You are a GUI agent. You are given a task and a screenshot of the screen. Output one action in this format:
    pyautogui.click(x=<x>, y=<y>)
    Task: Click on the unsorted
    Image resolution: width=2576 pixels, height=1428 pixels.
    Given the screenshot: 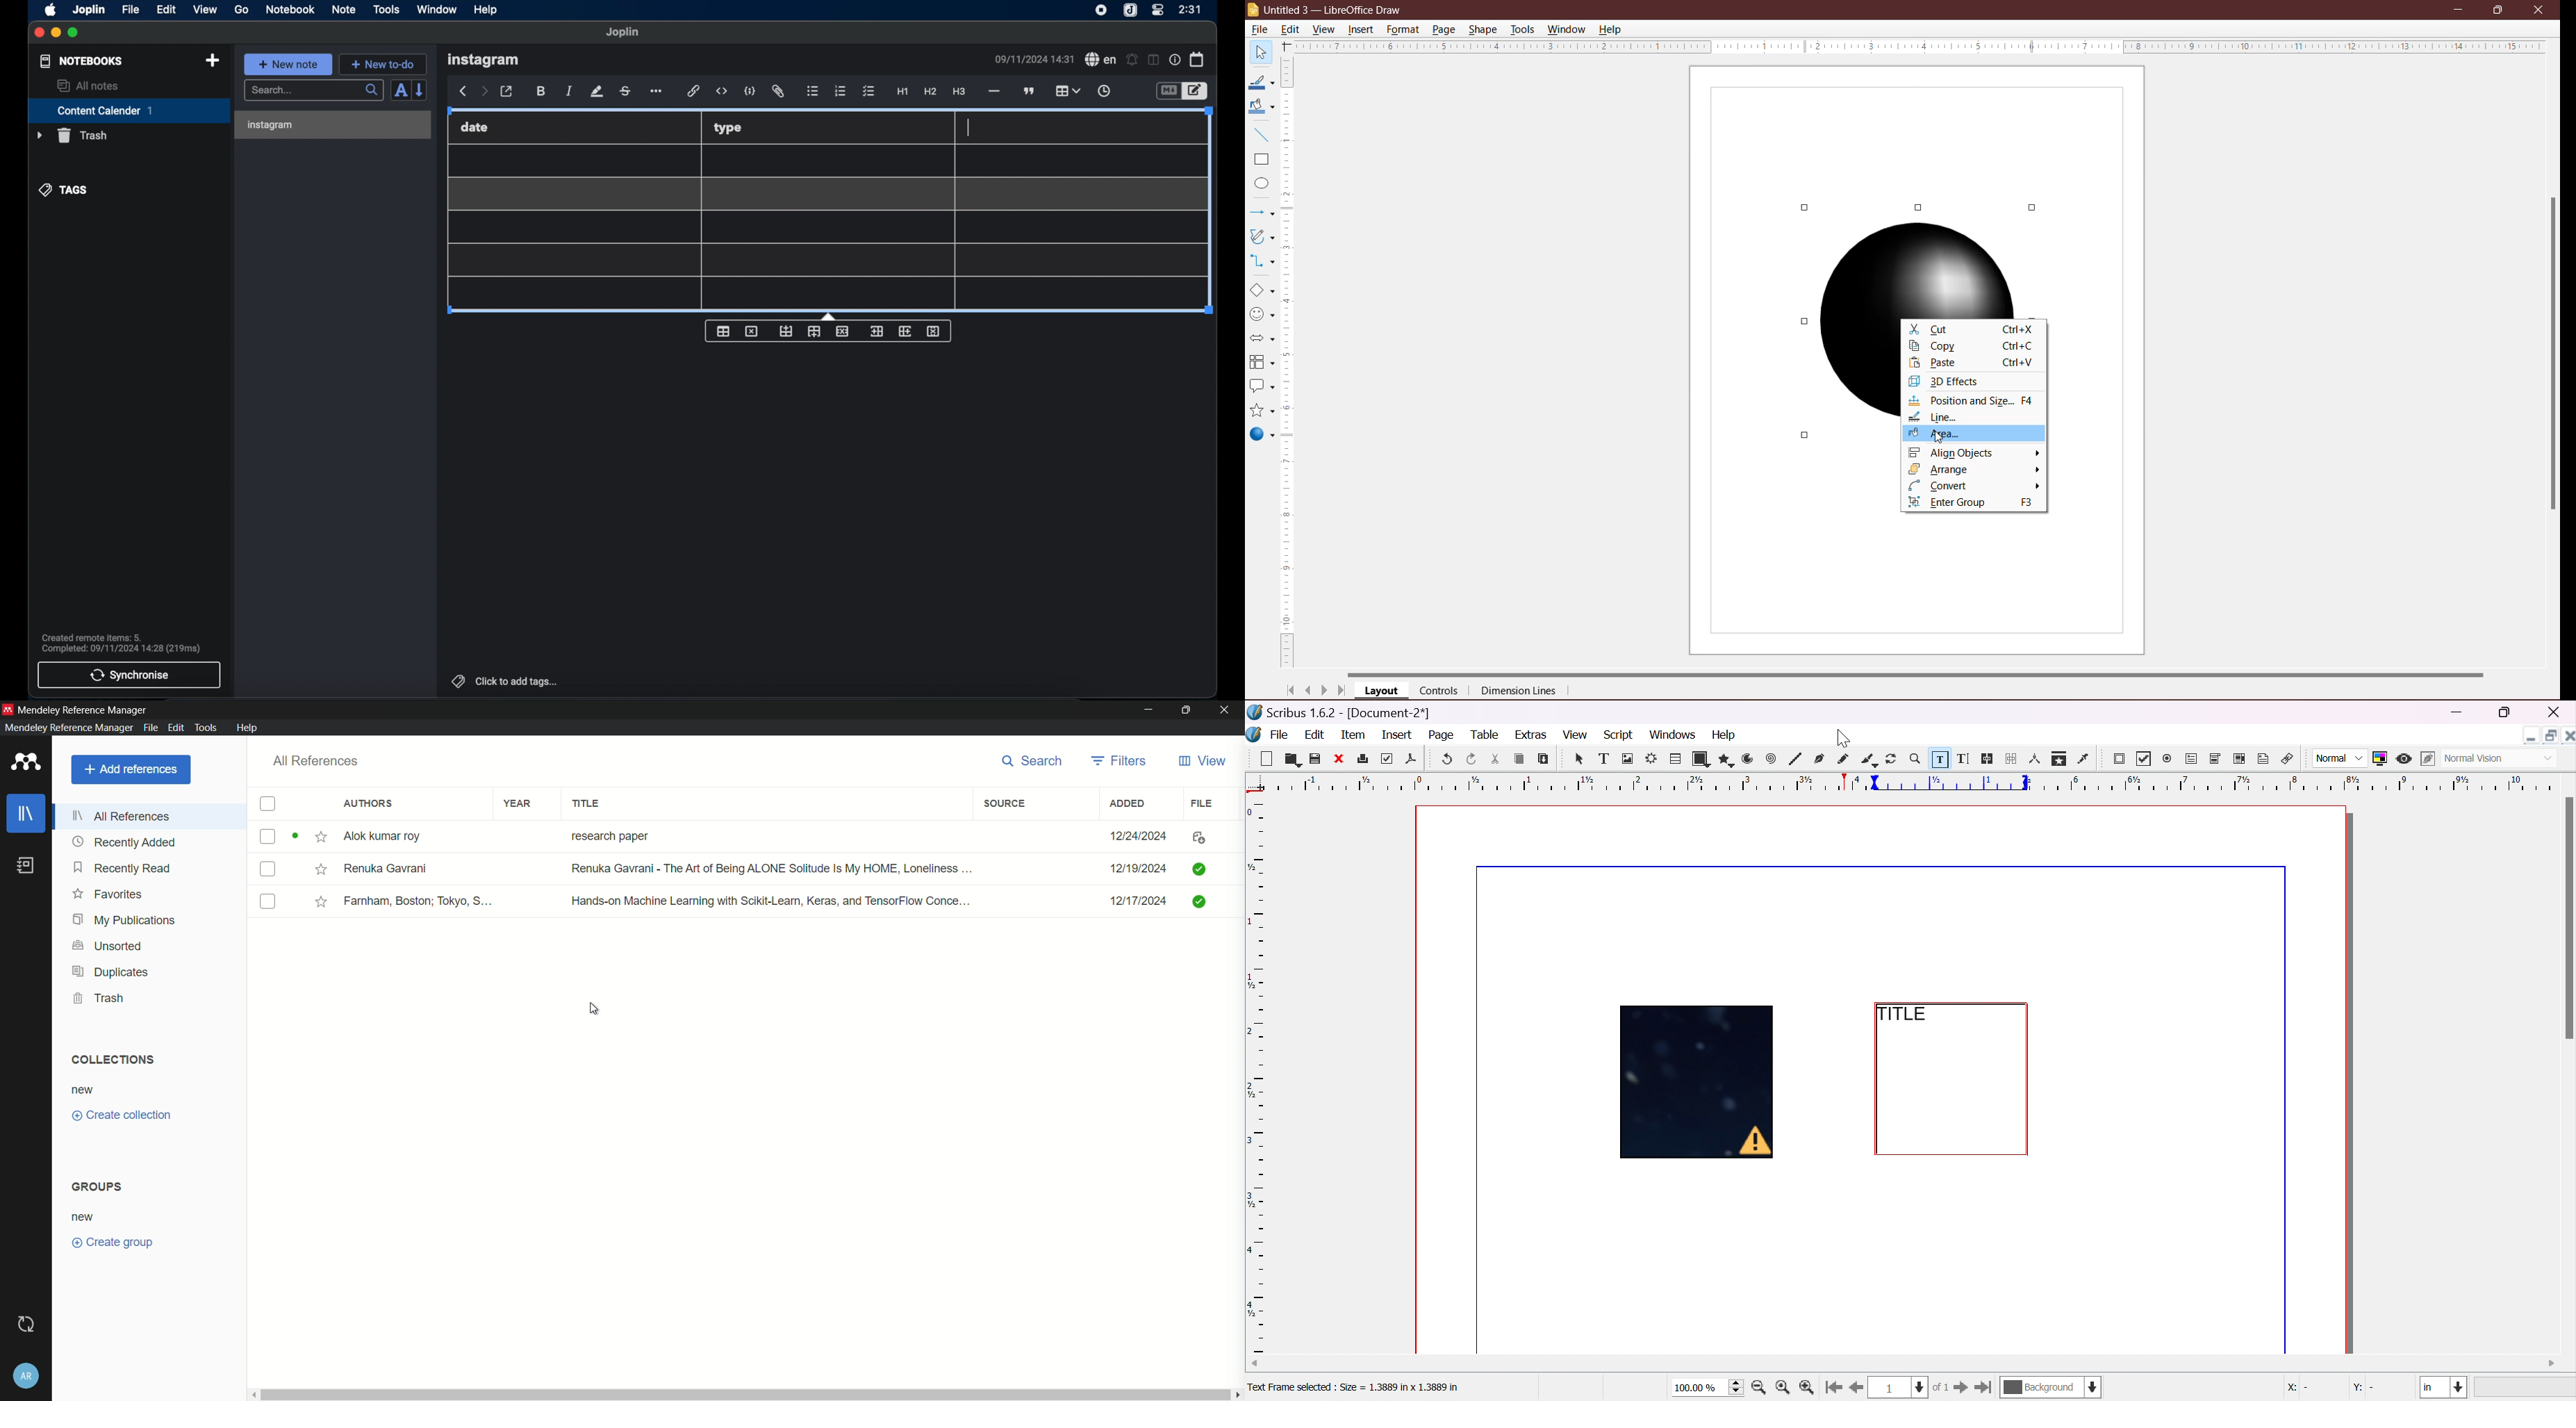 What is the action you would take?
    pyautogui.click(x=108, y=945)
    